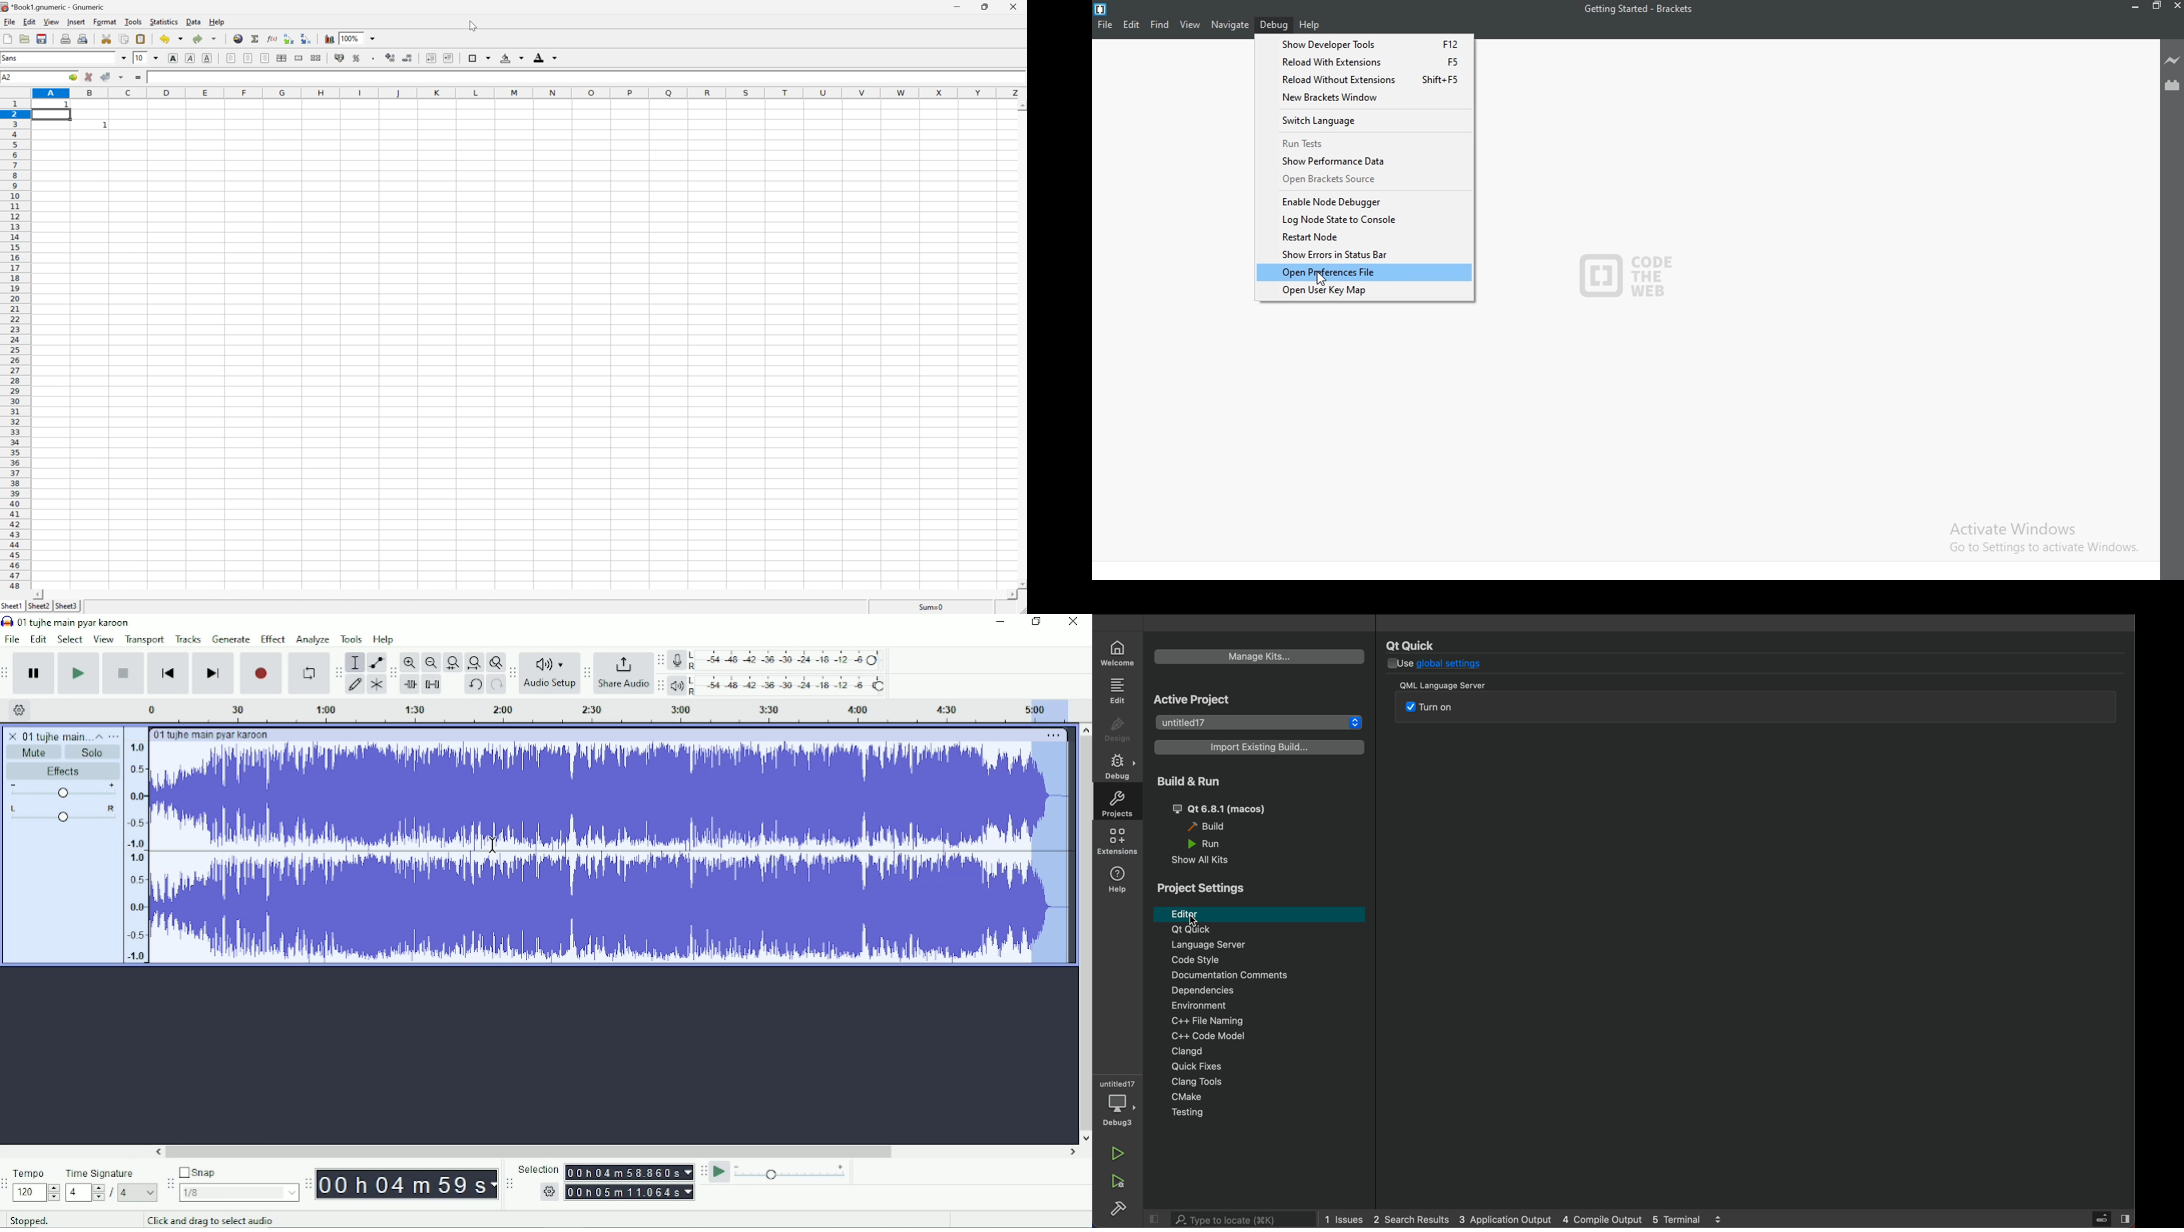 Image resolution: width=2184 pixels, height=1232 pixels. Describe the element at coordinates (1256, 746) in the screenshot. I see `existing builds` at that location.